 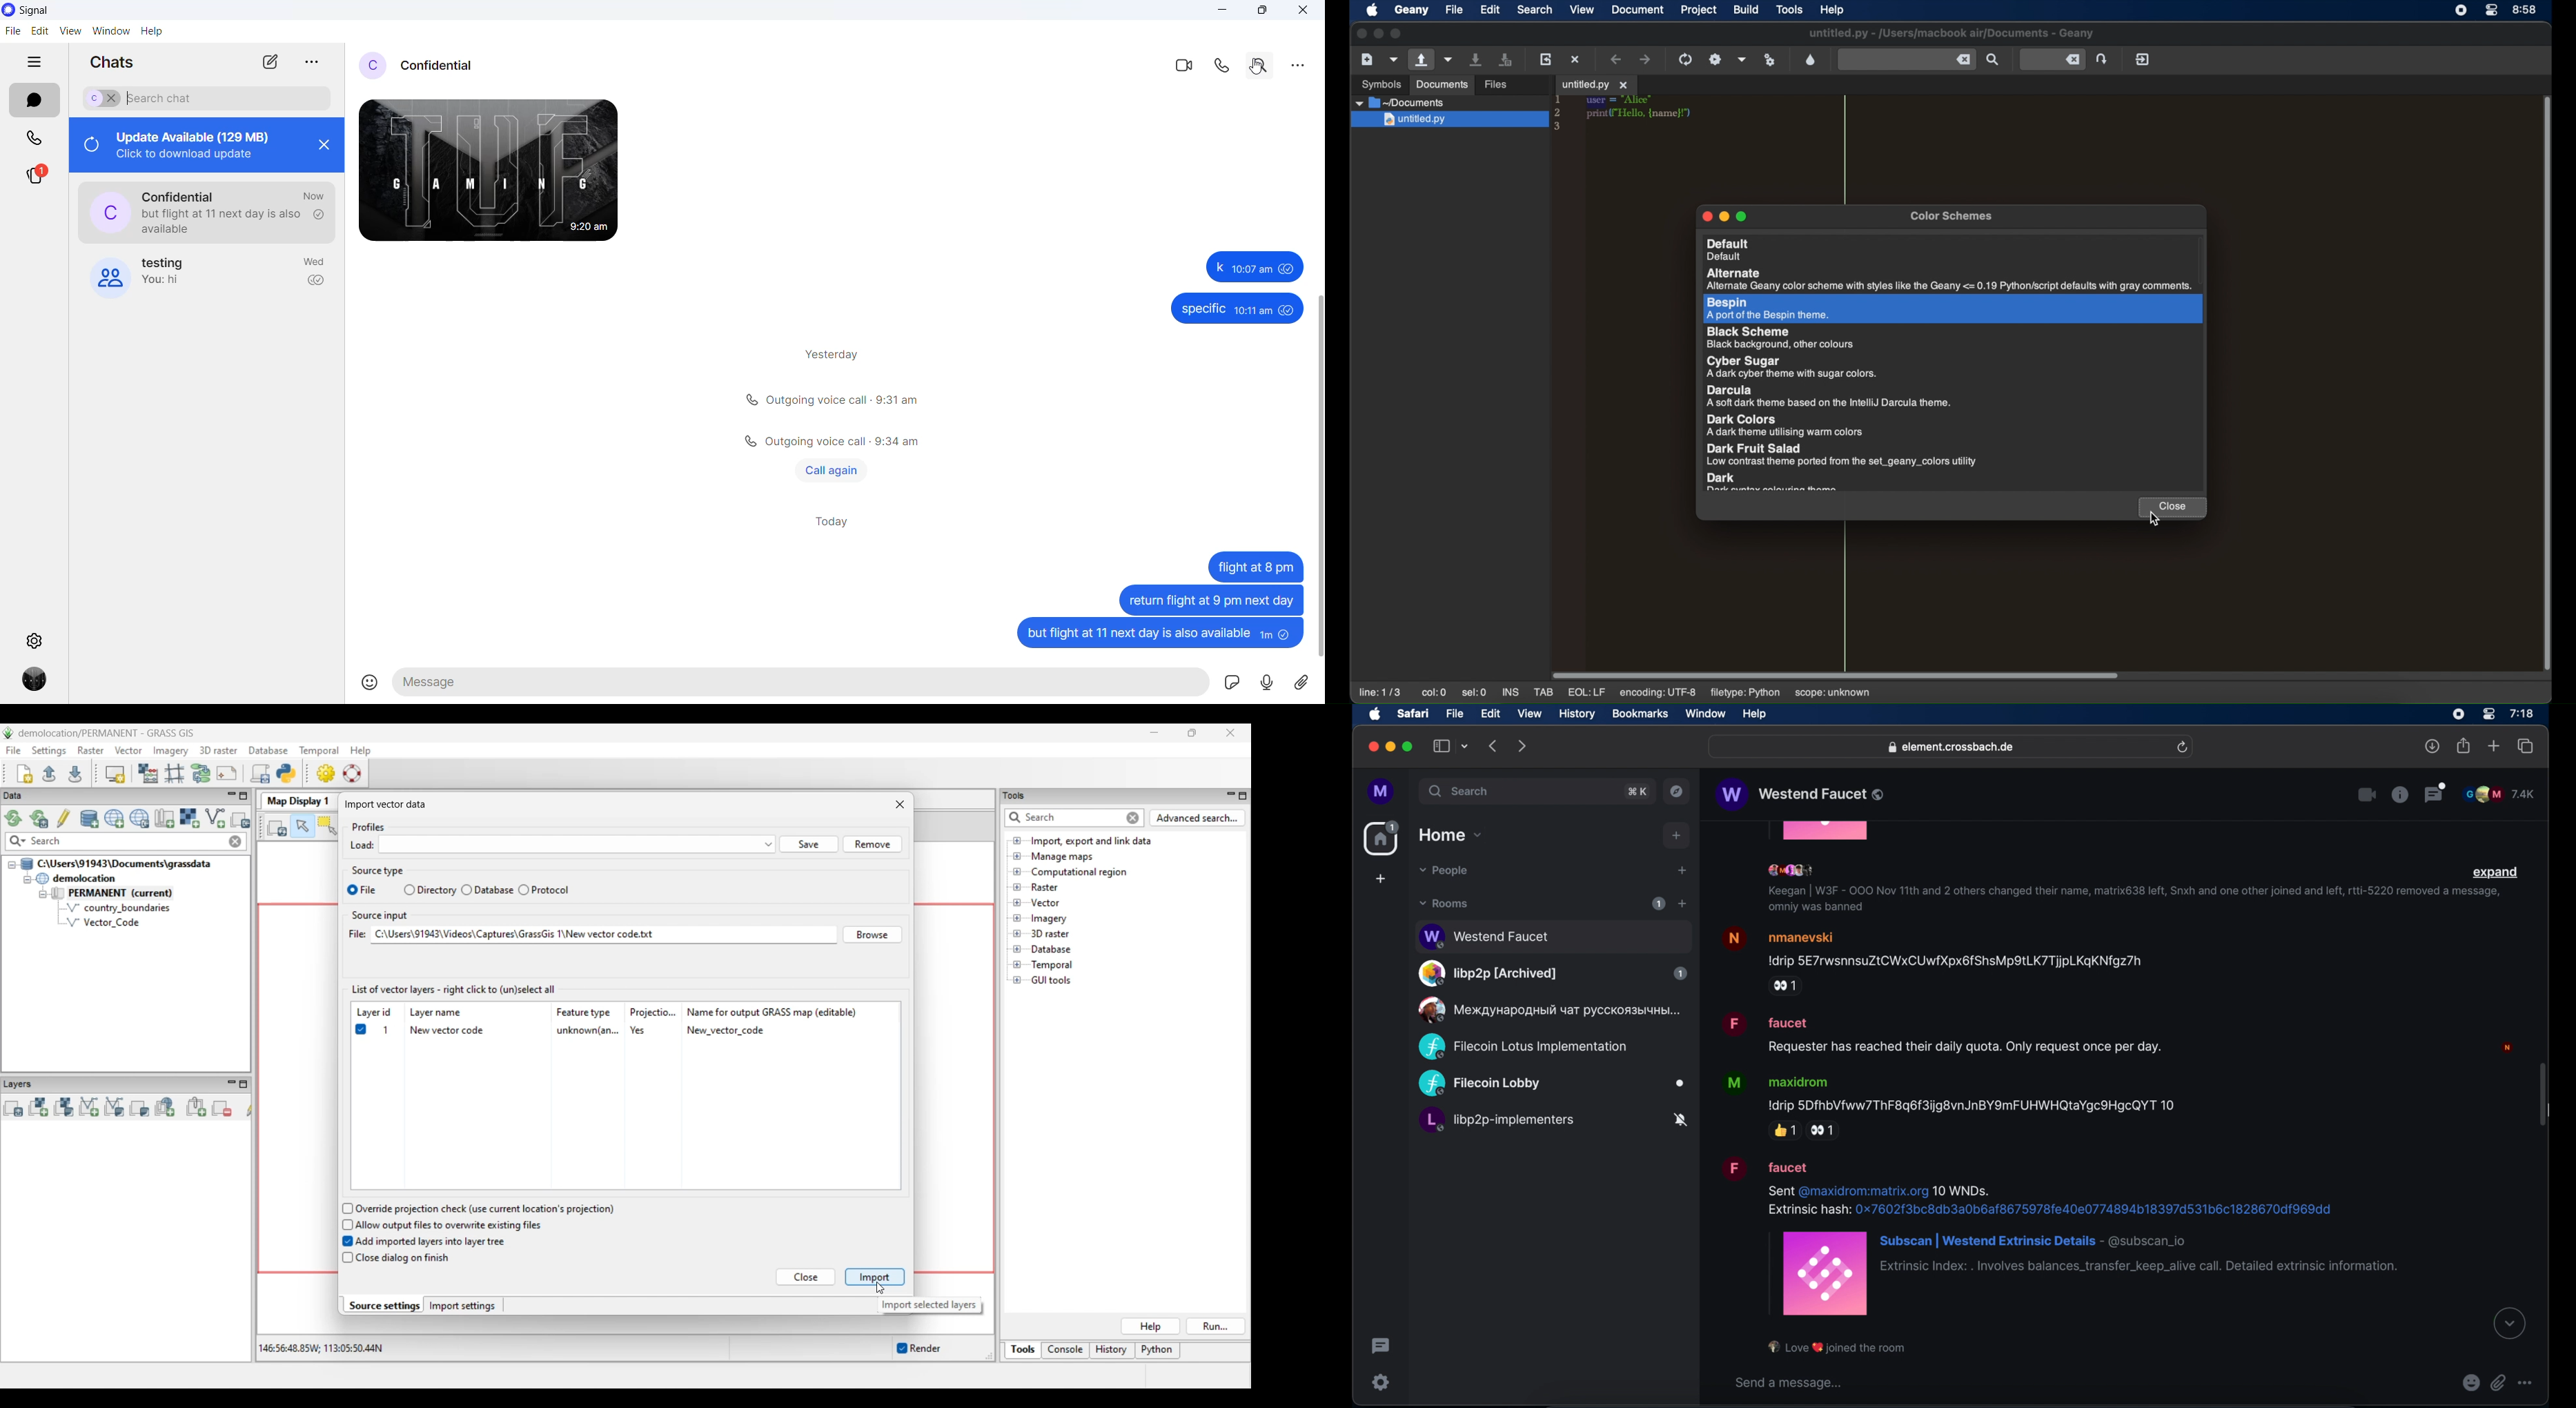 I want to click on received messages , so click(x=503, y=175).